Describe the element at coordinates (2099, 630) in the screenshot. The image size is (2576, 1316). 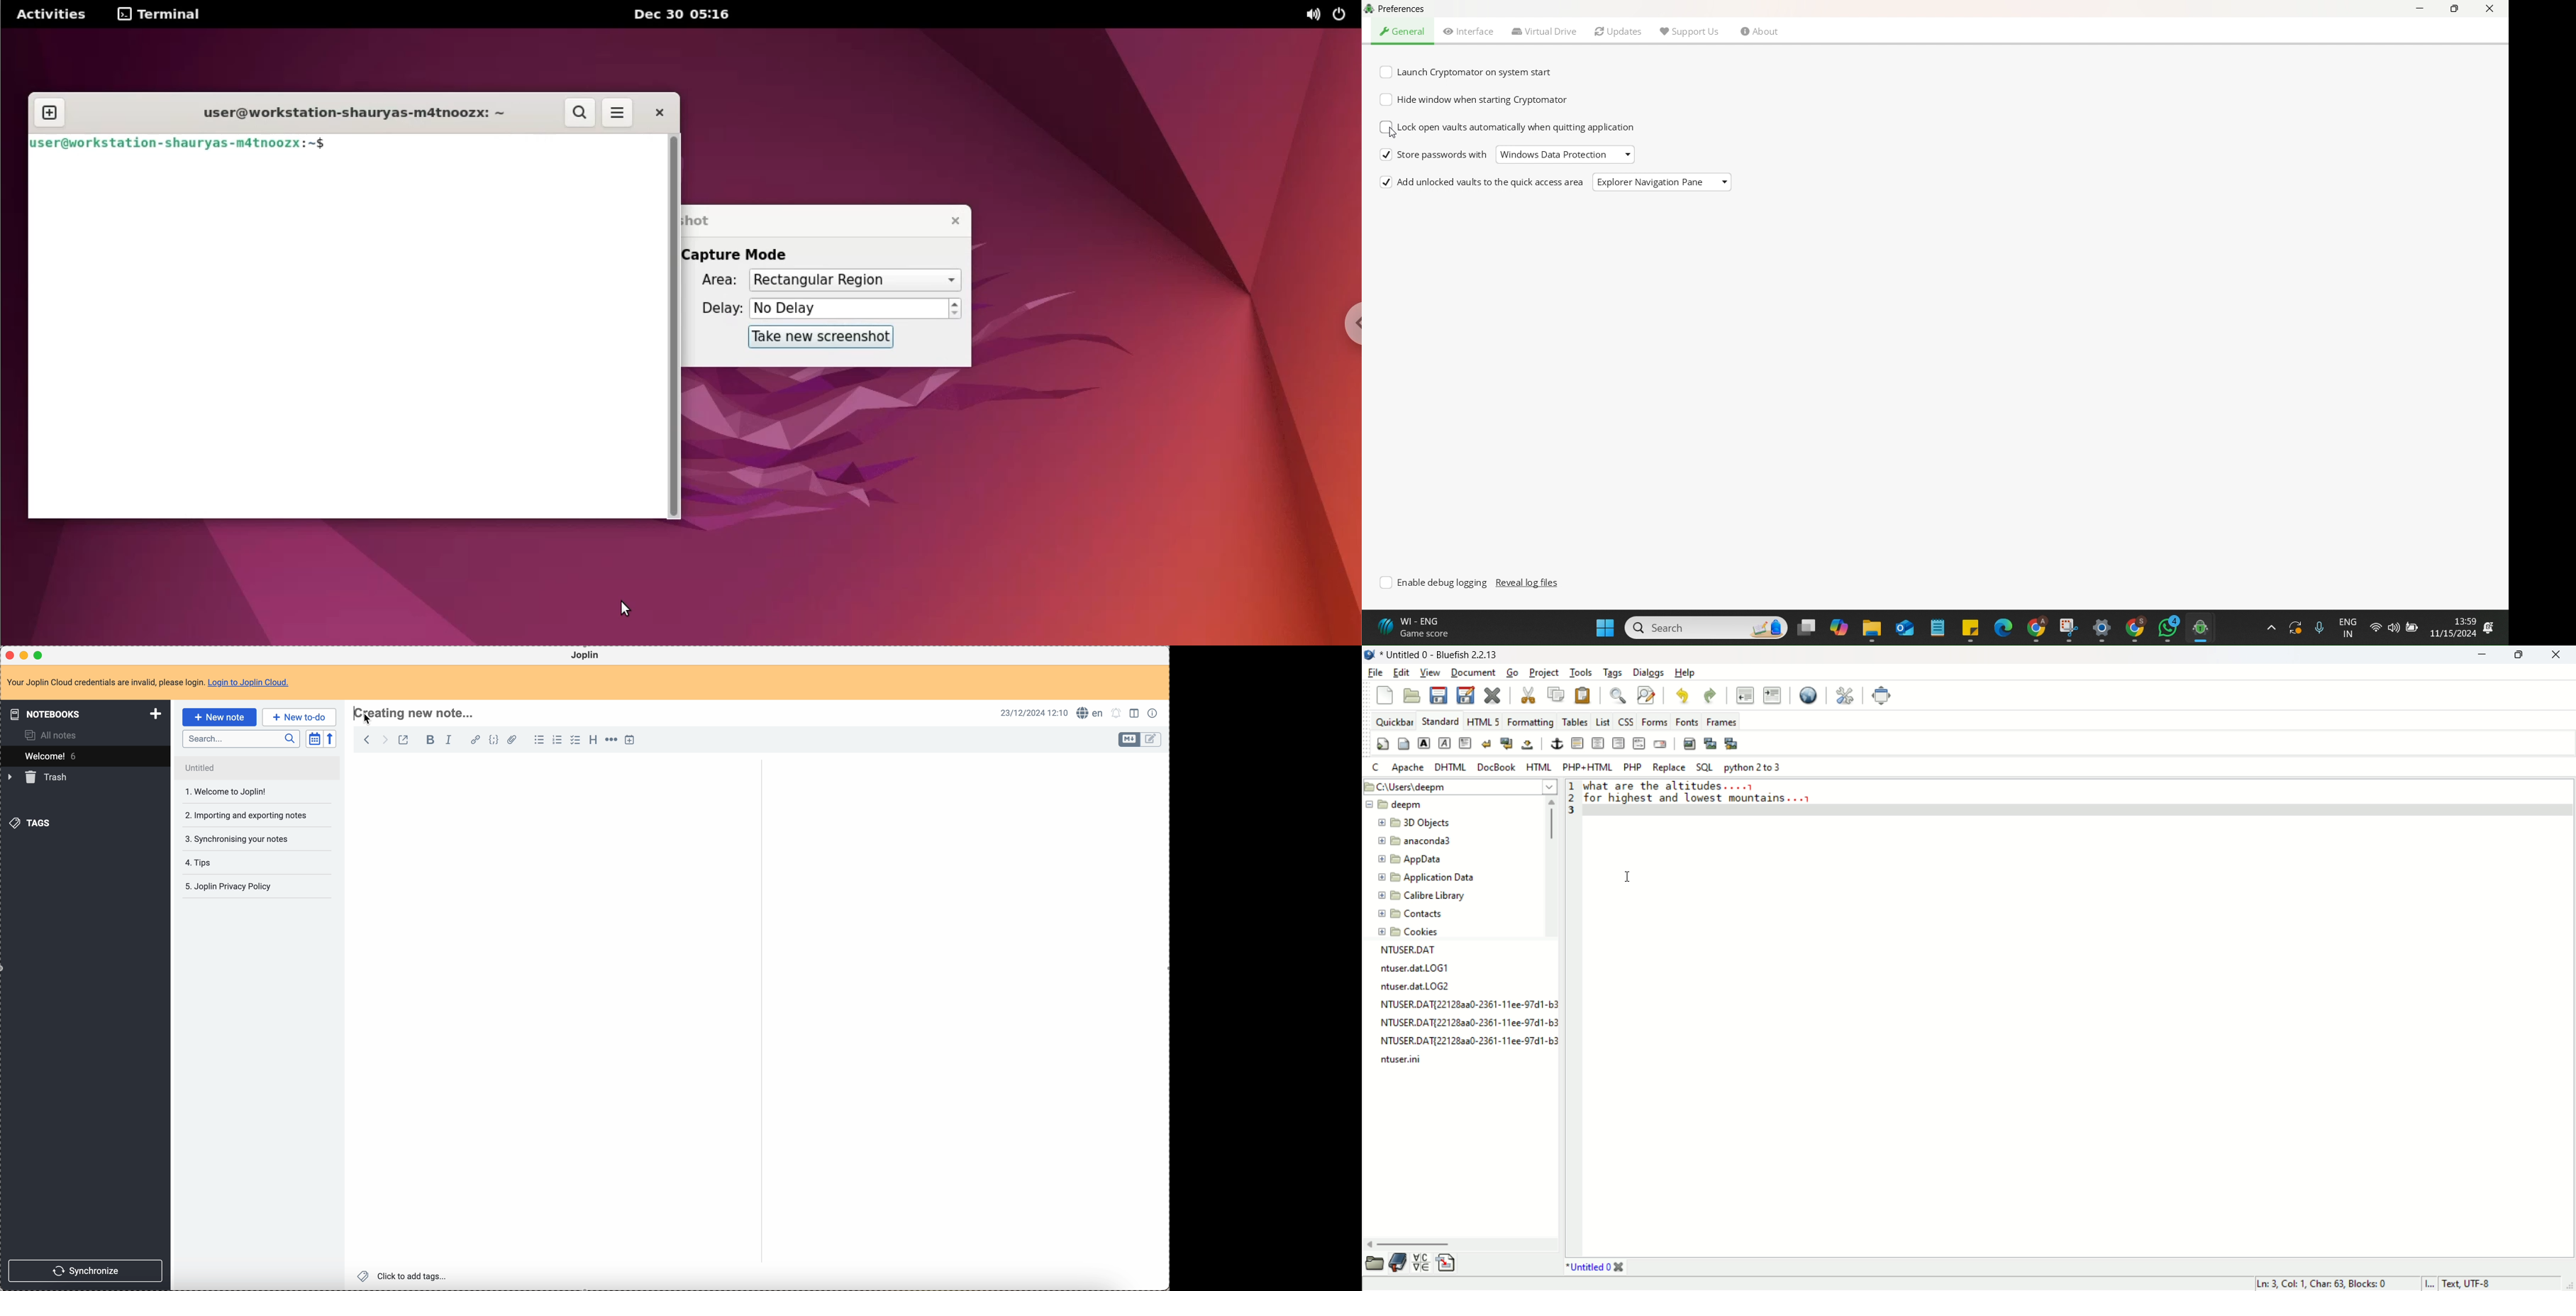
I see `Settings` at that location.